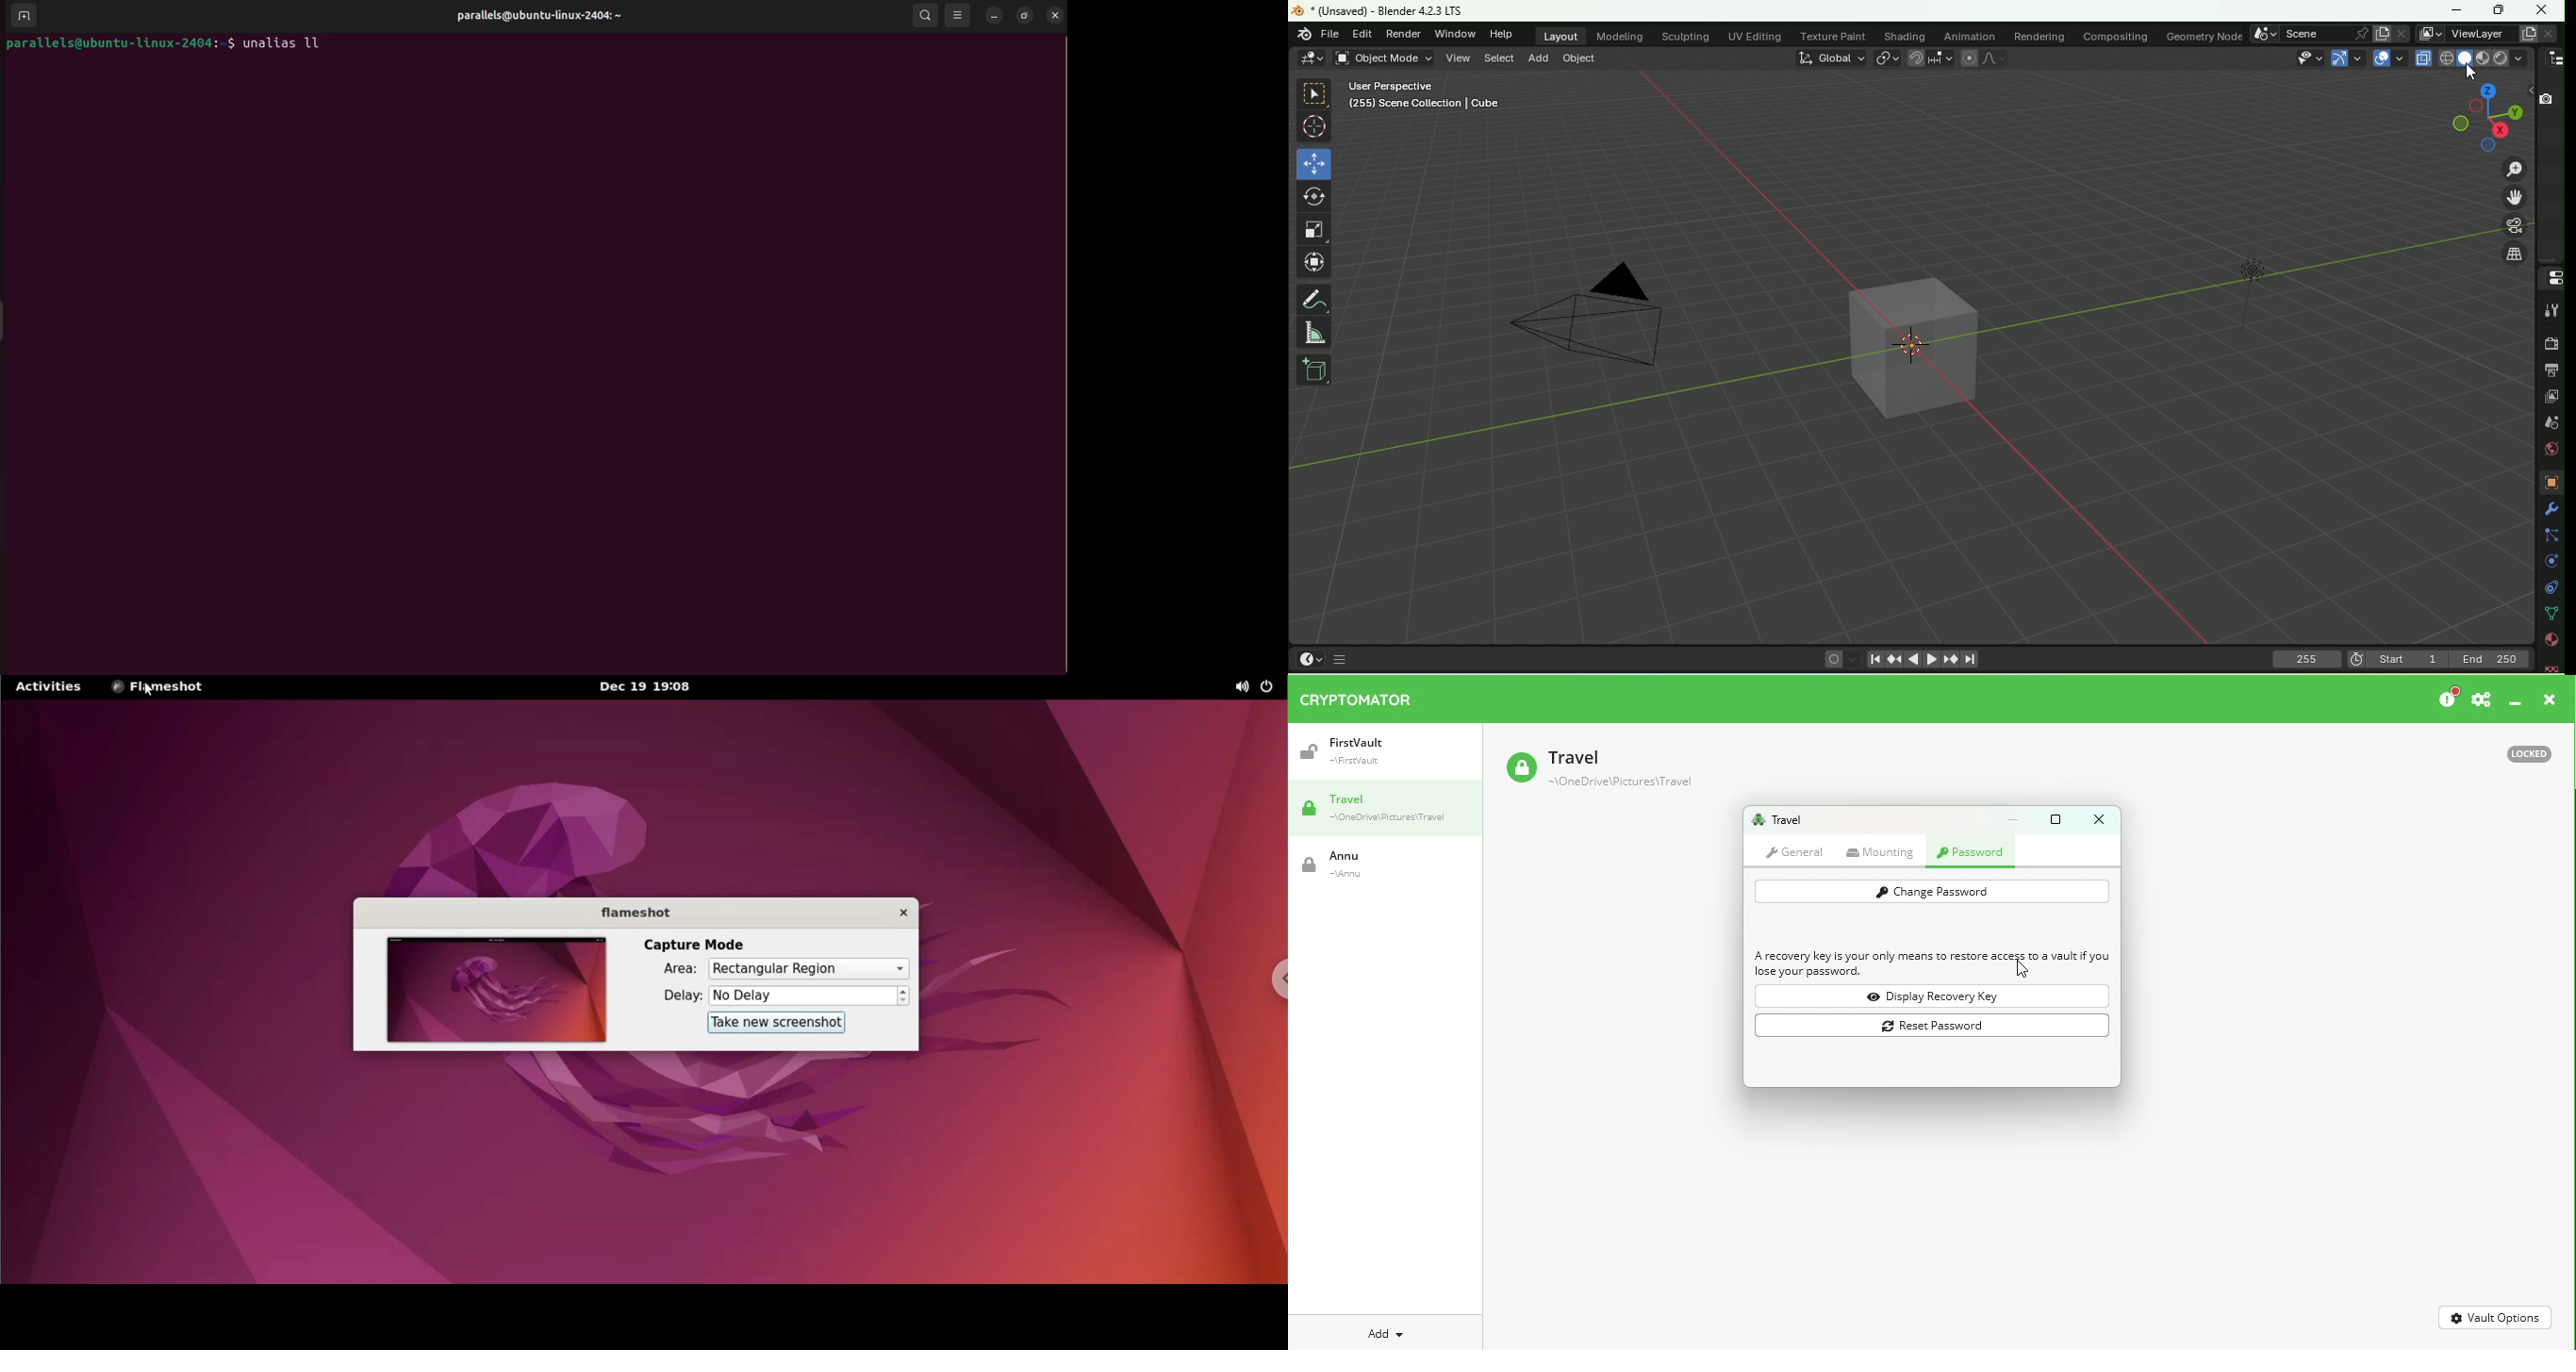 Image resolution: width=2576 pixels, height=1372 pixels. Describe the element at coordinates (1317, 262) in the screenshot. I see `Transform` at that location.